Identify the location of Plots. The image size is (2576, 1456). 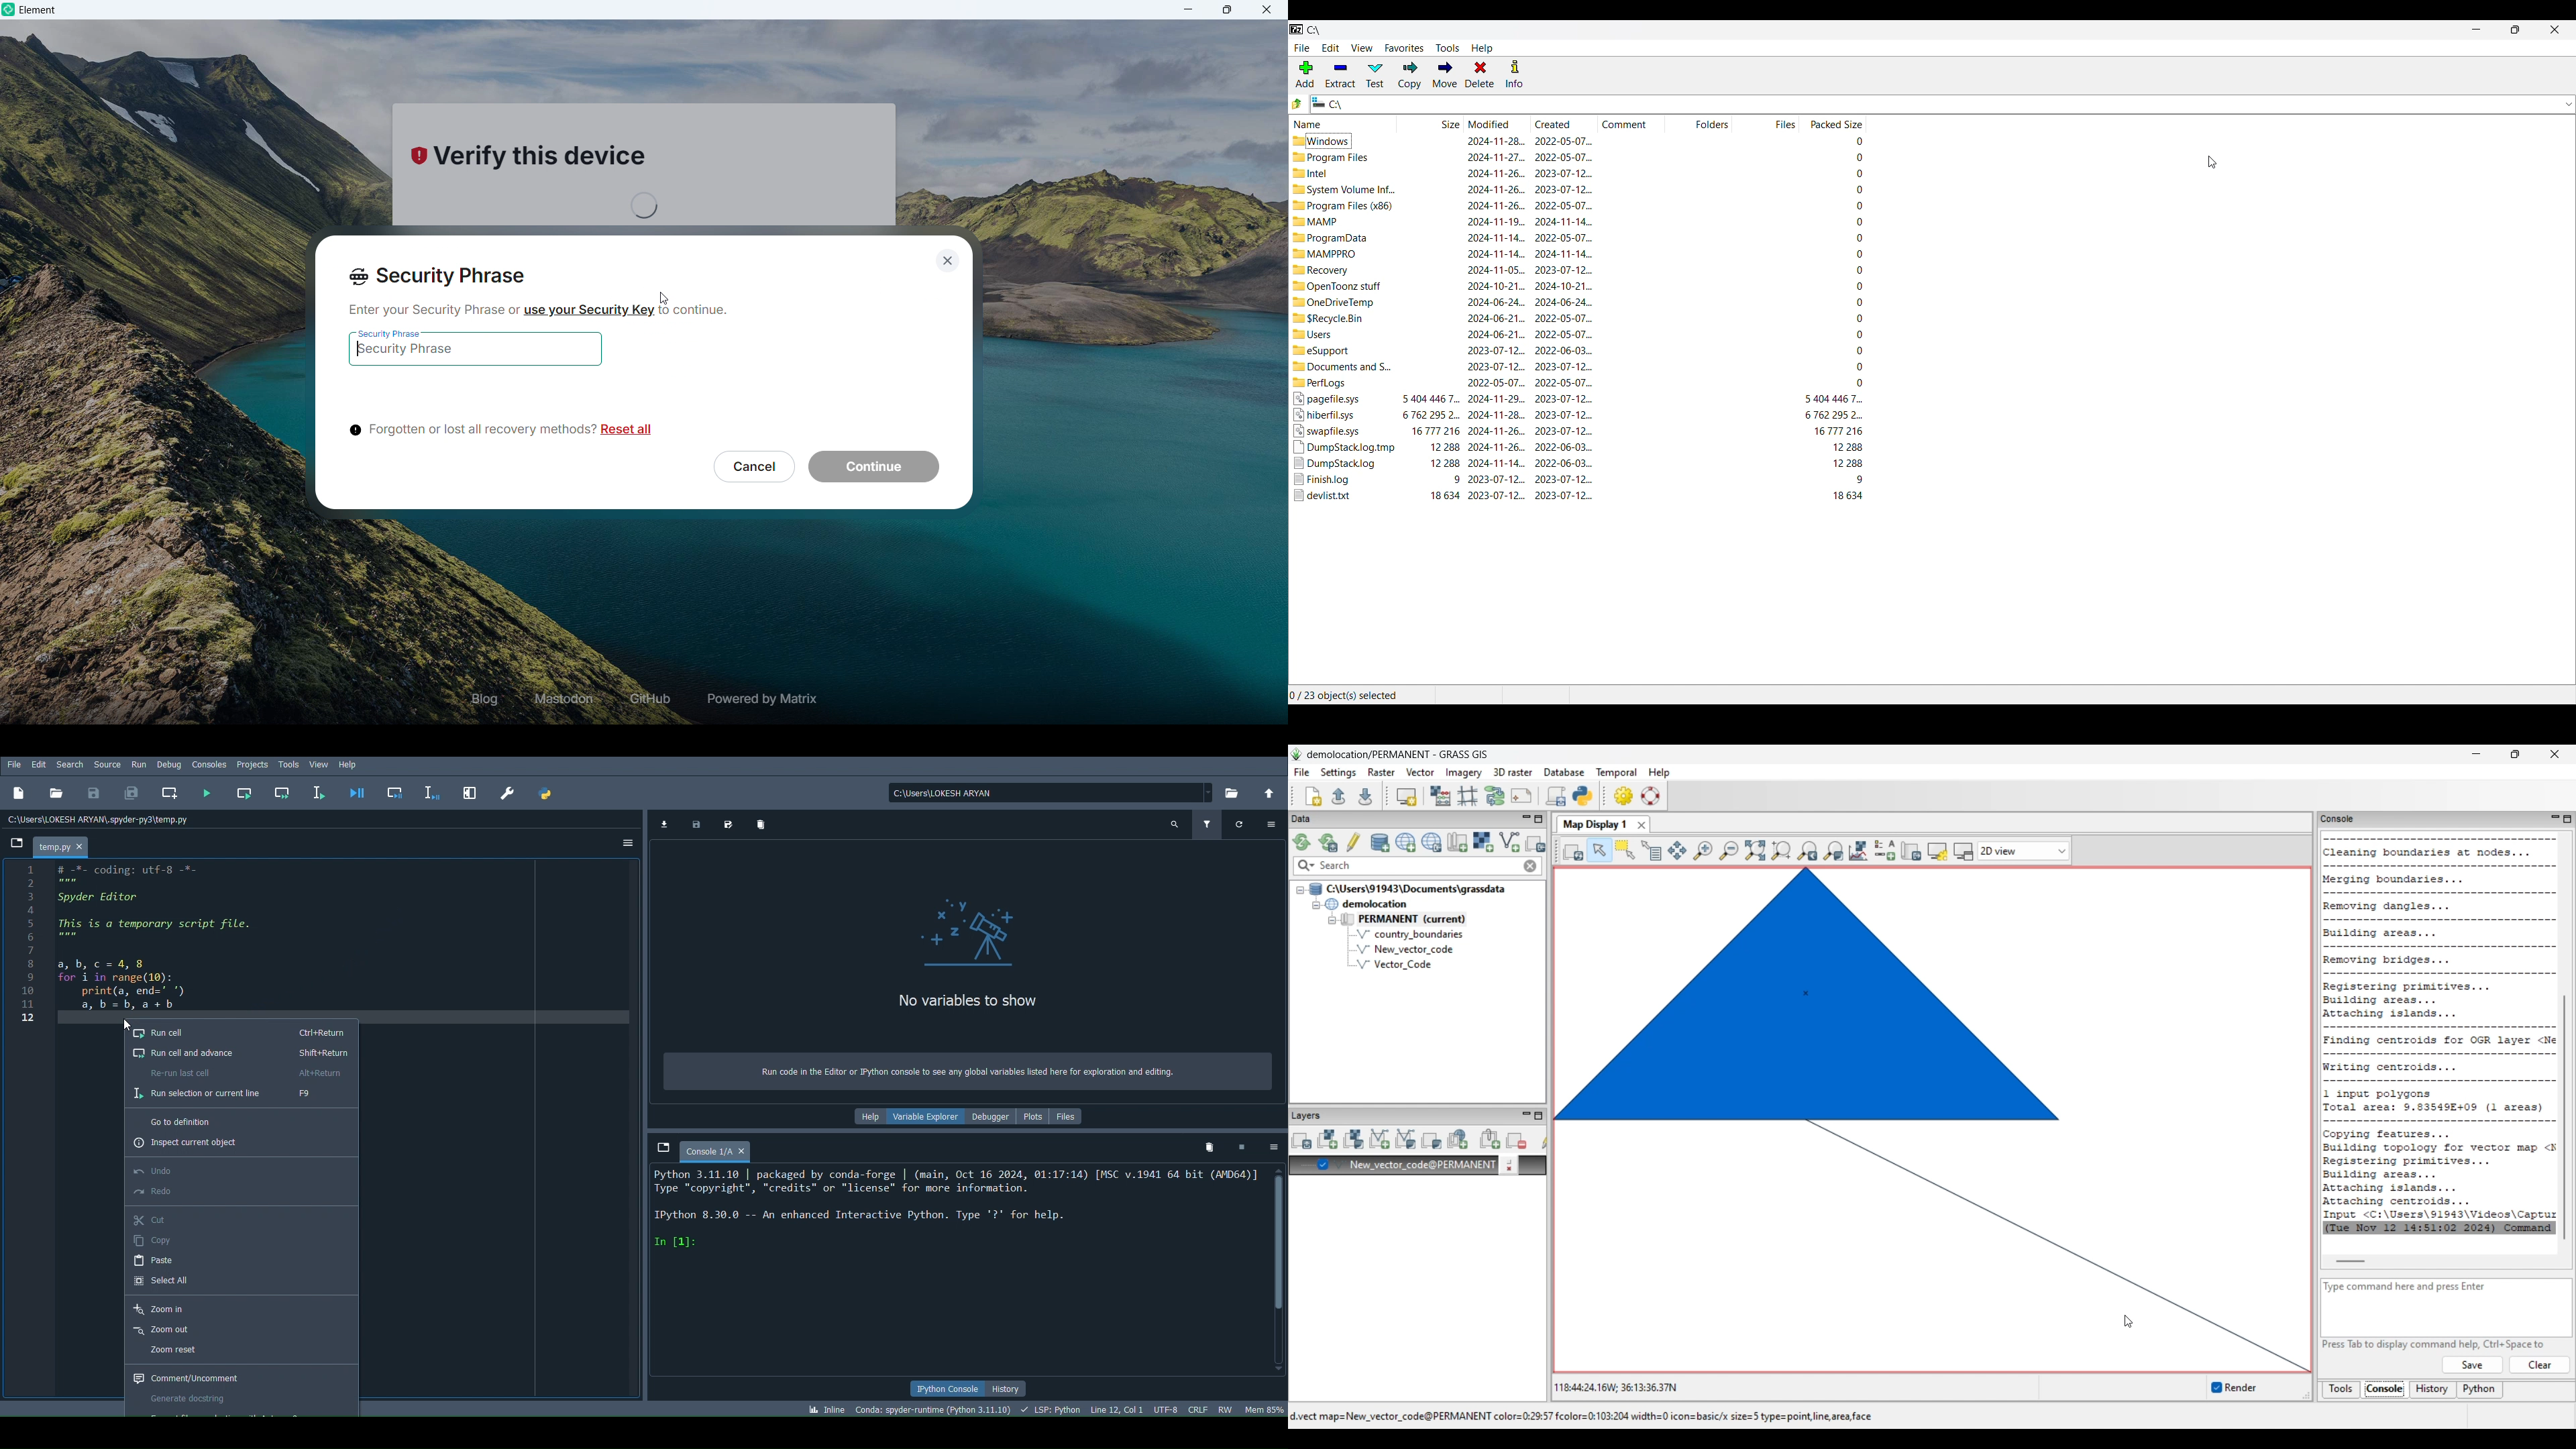
(1034, 1116).